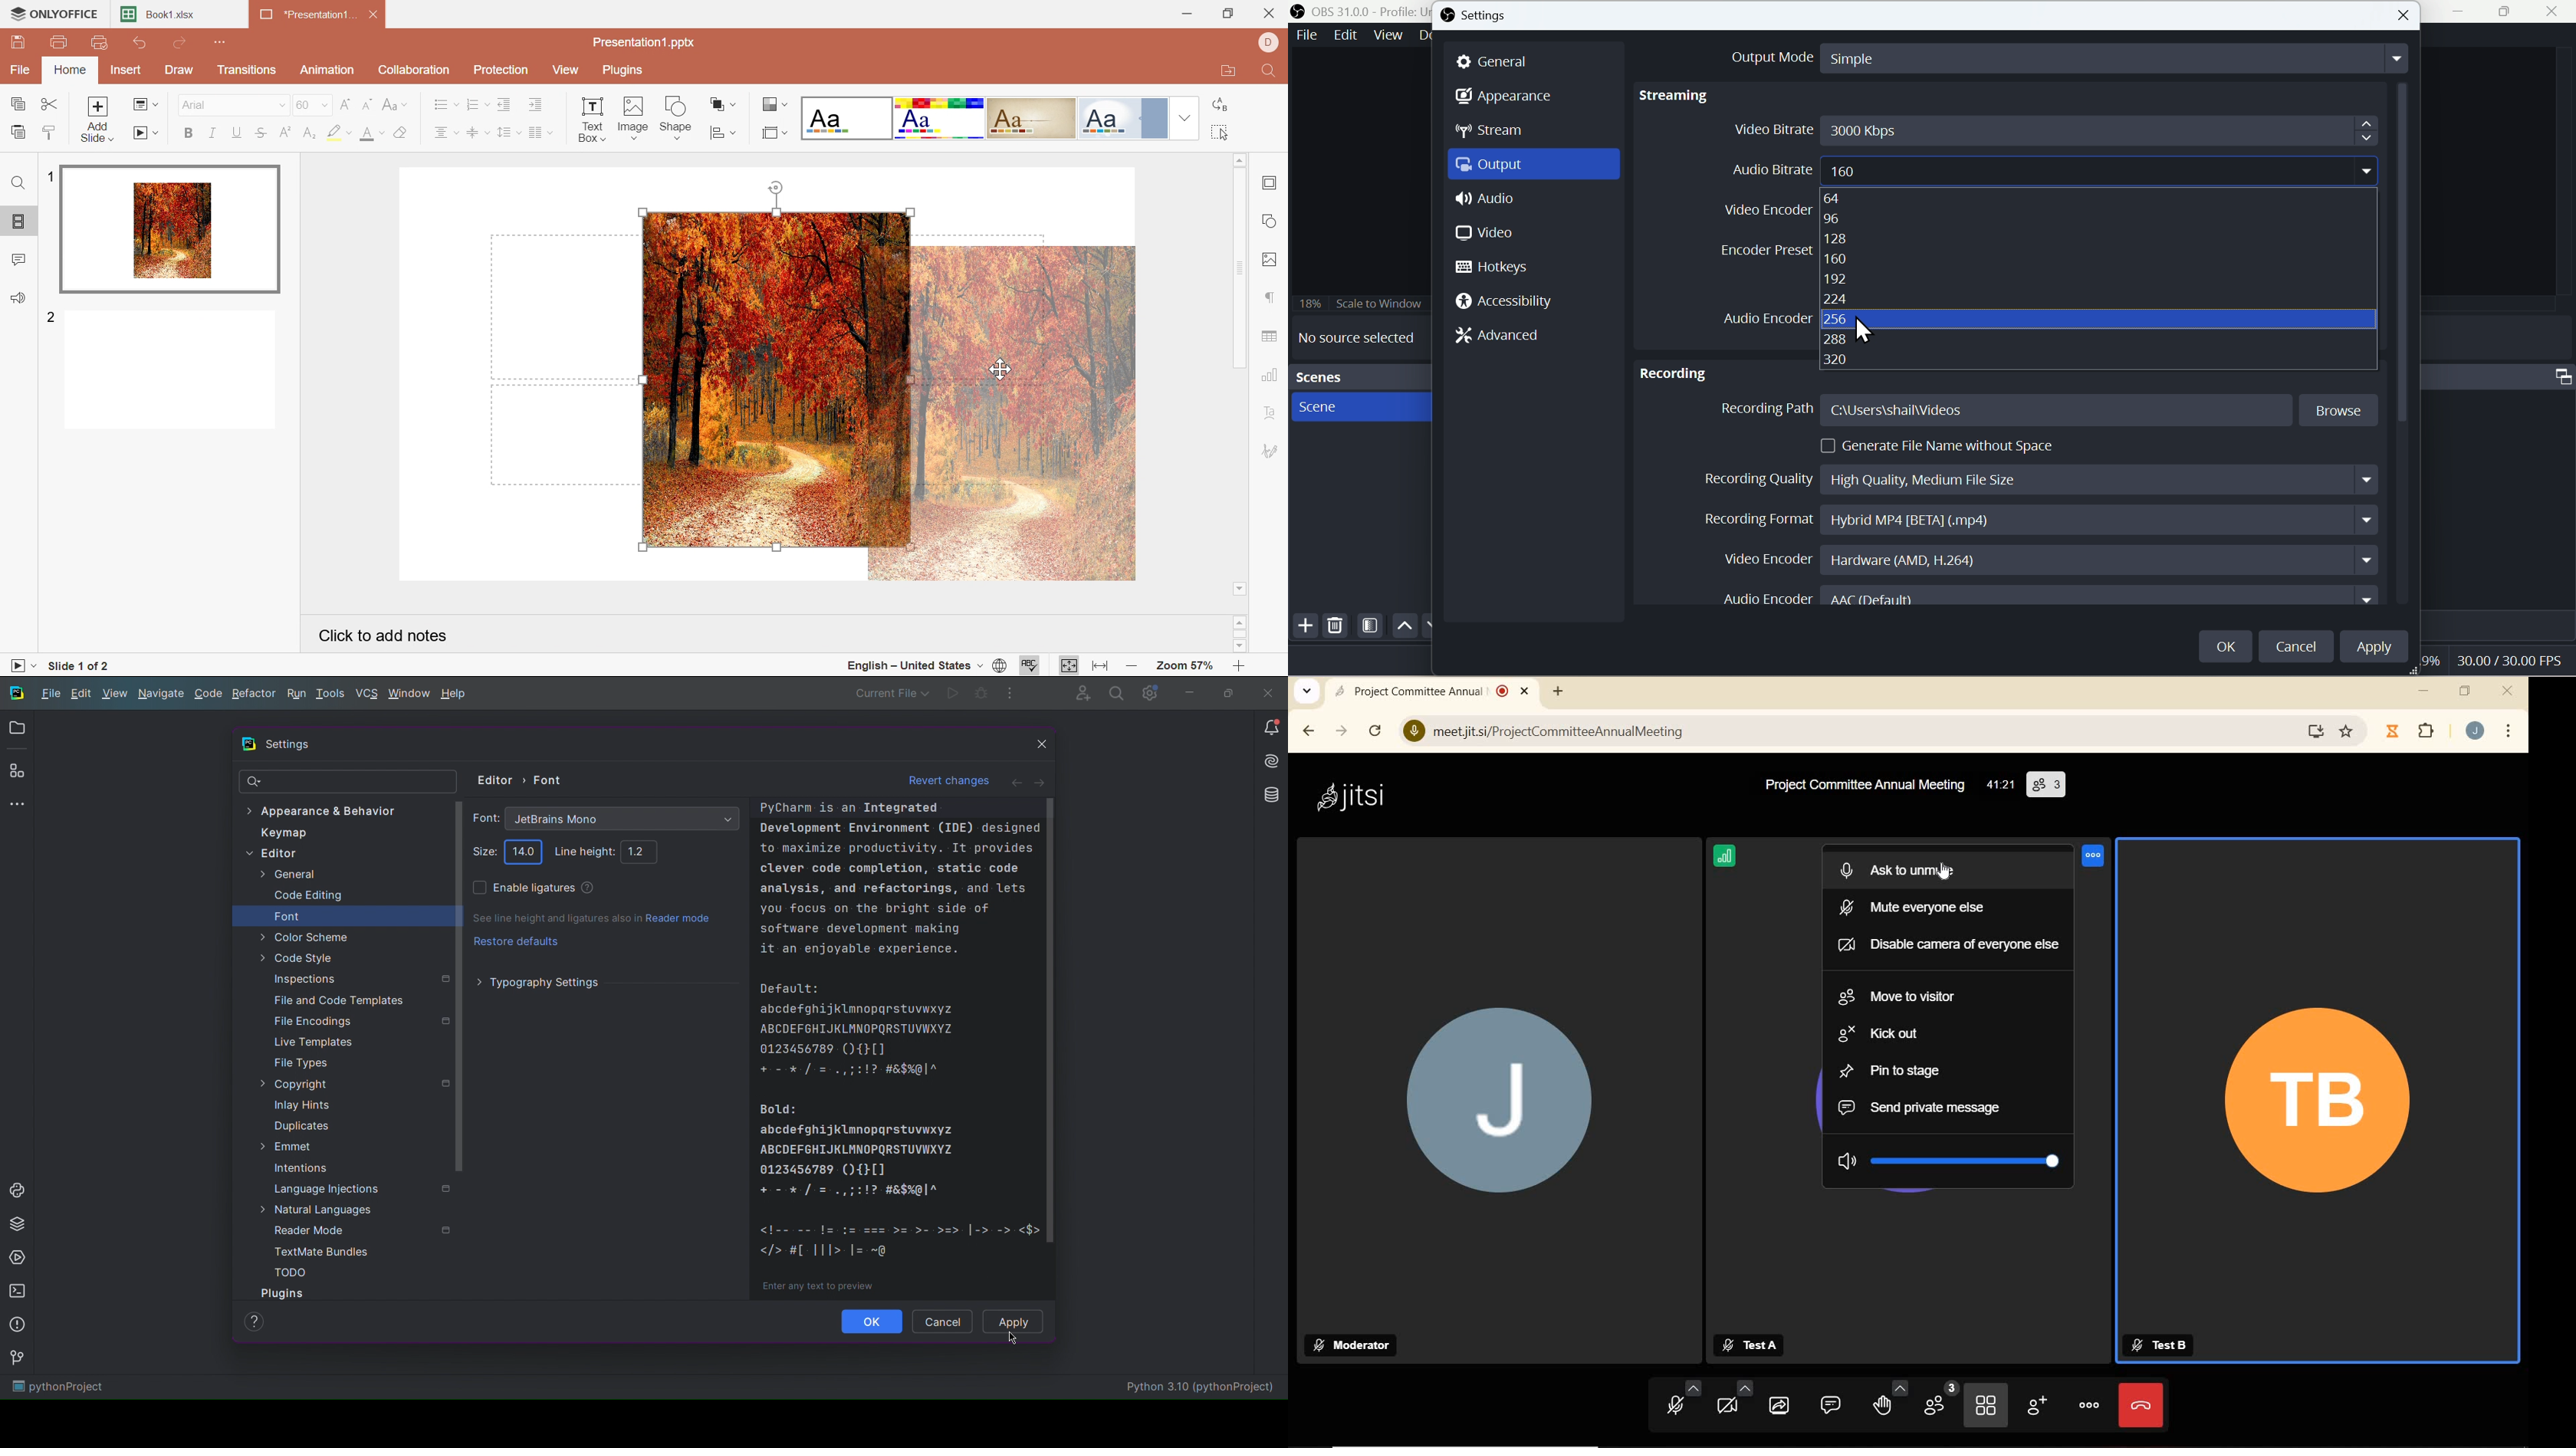 The width and height of the screenshot is (2576, 1456). Describe the element at coordinates (1388, 36) in the screenshot. I see `View` at that location.